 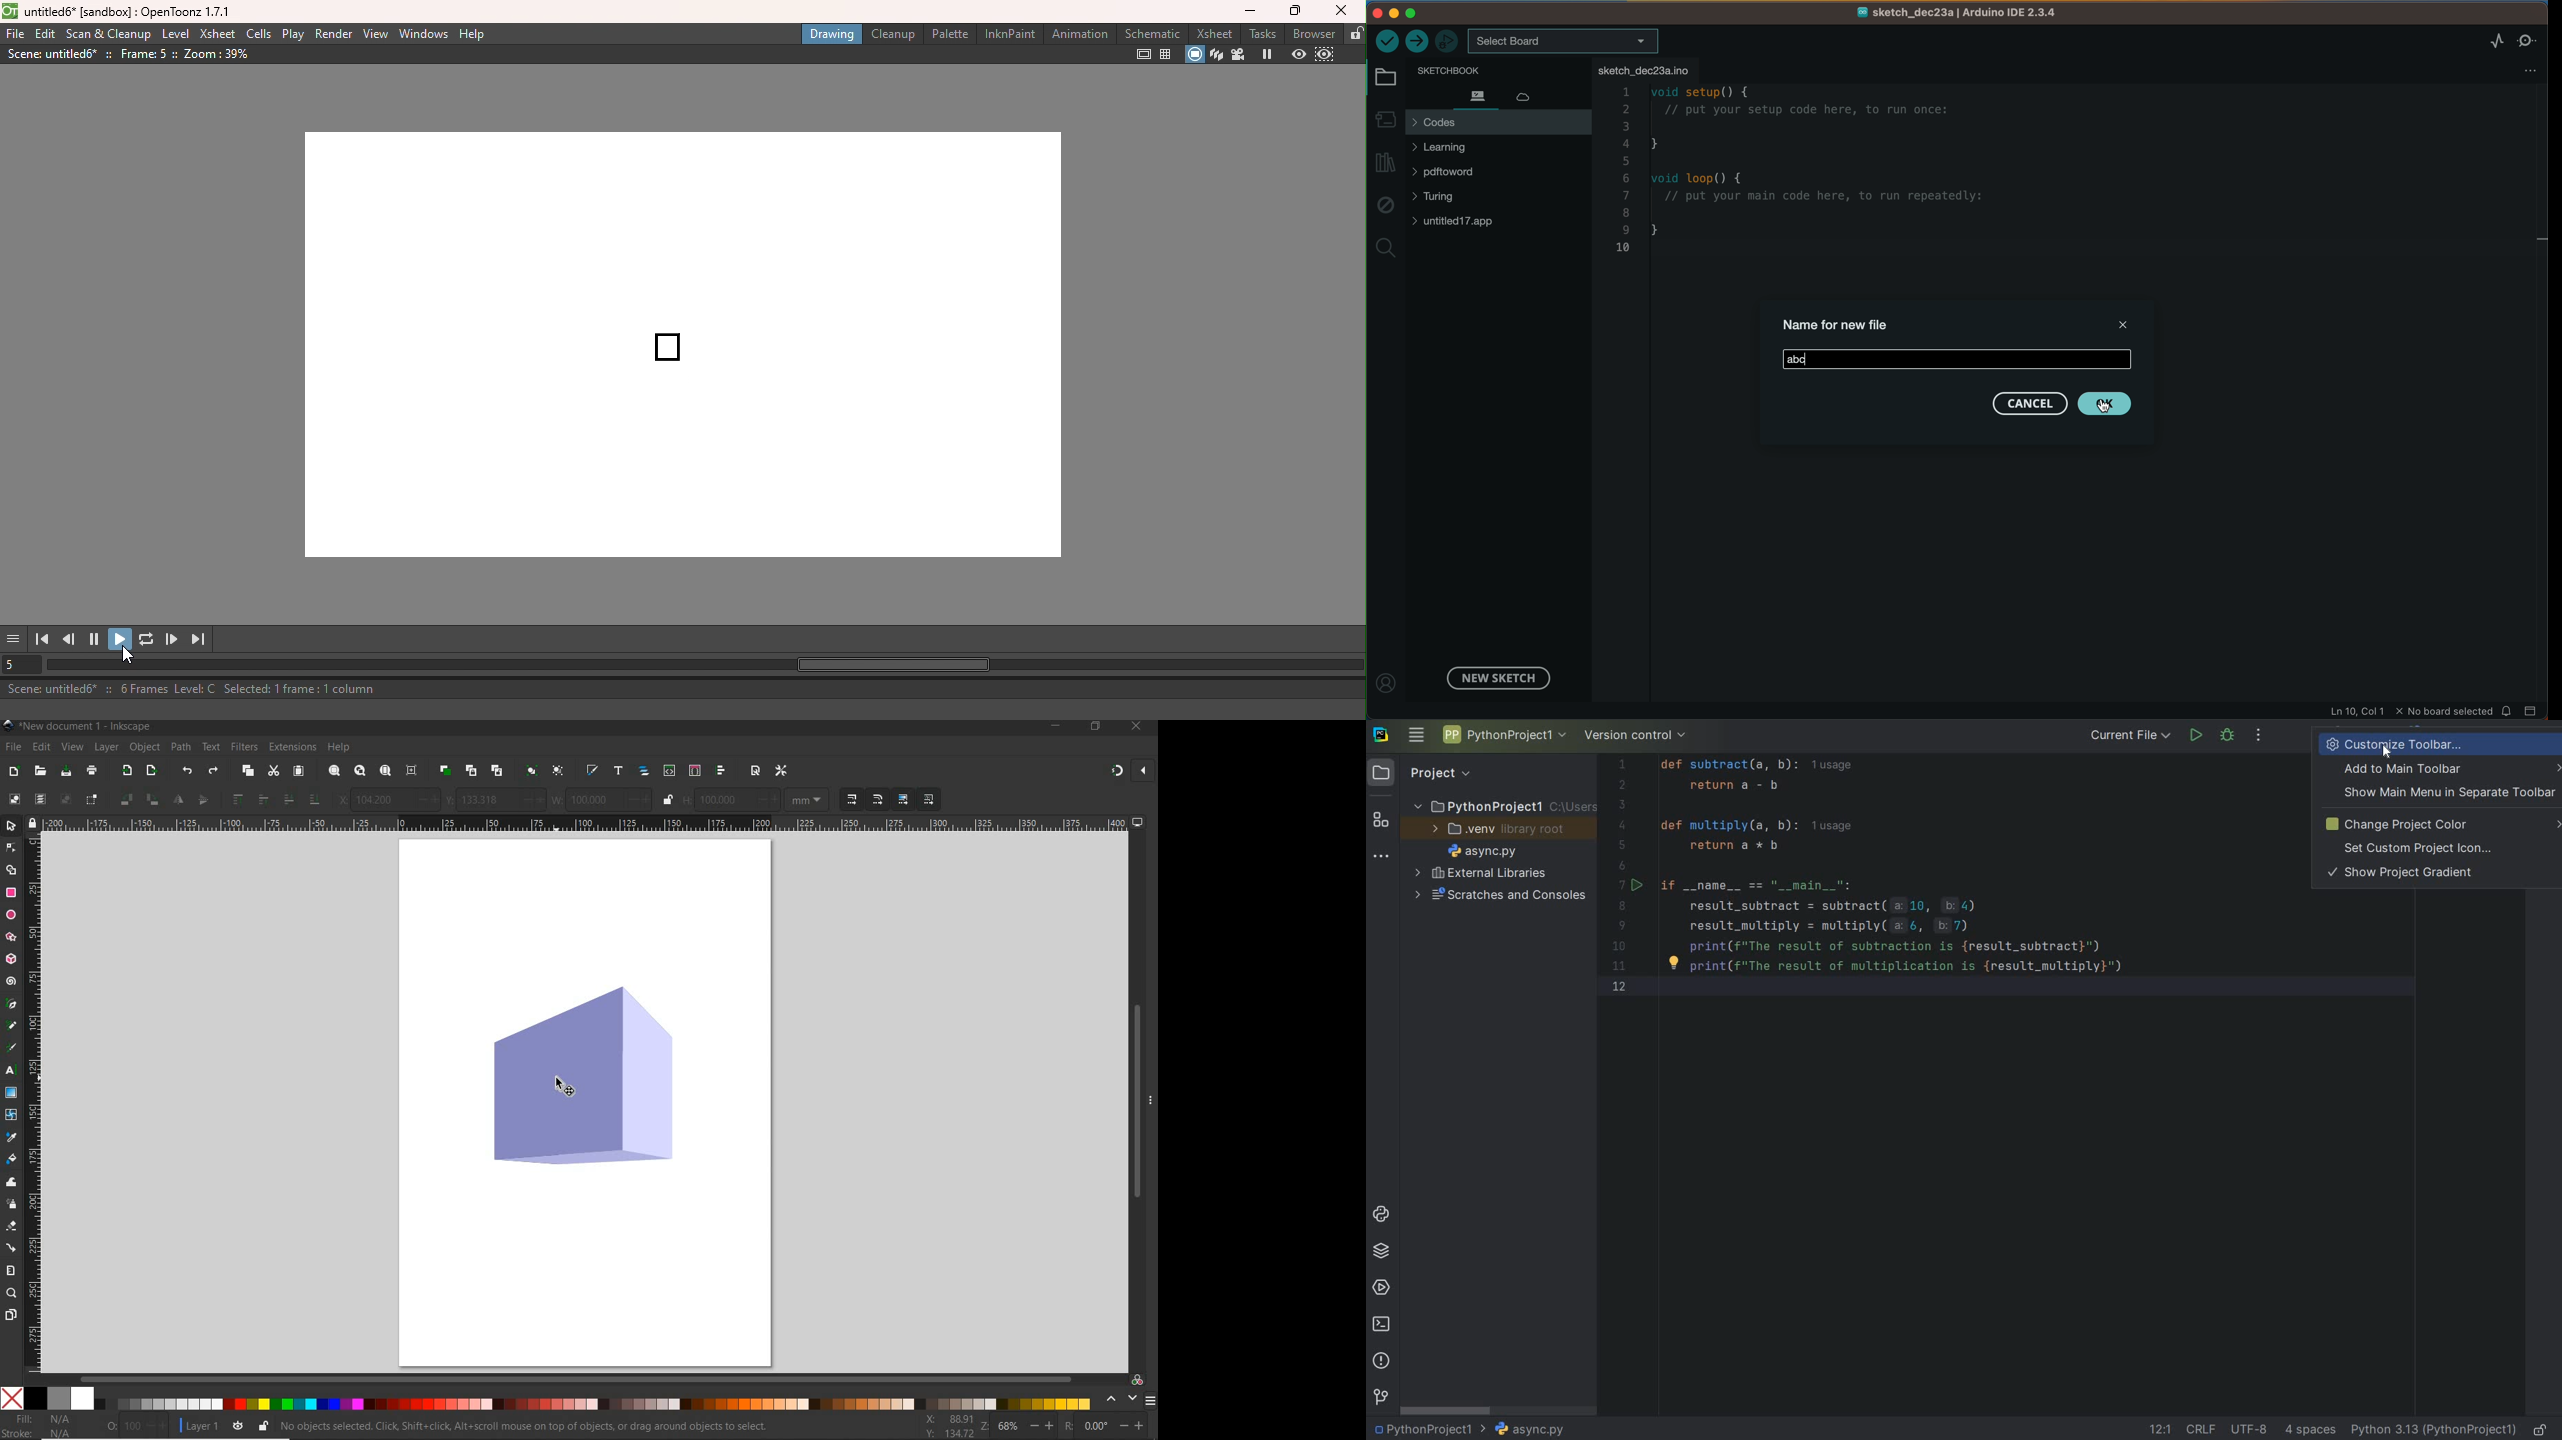 What do you see at coordinates (532, 800) in the screenshot?
I see `increase/decrease` at bounding box center [532, 800].